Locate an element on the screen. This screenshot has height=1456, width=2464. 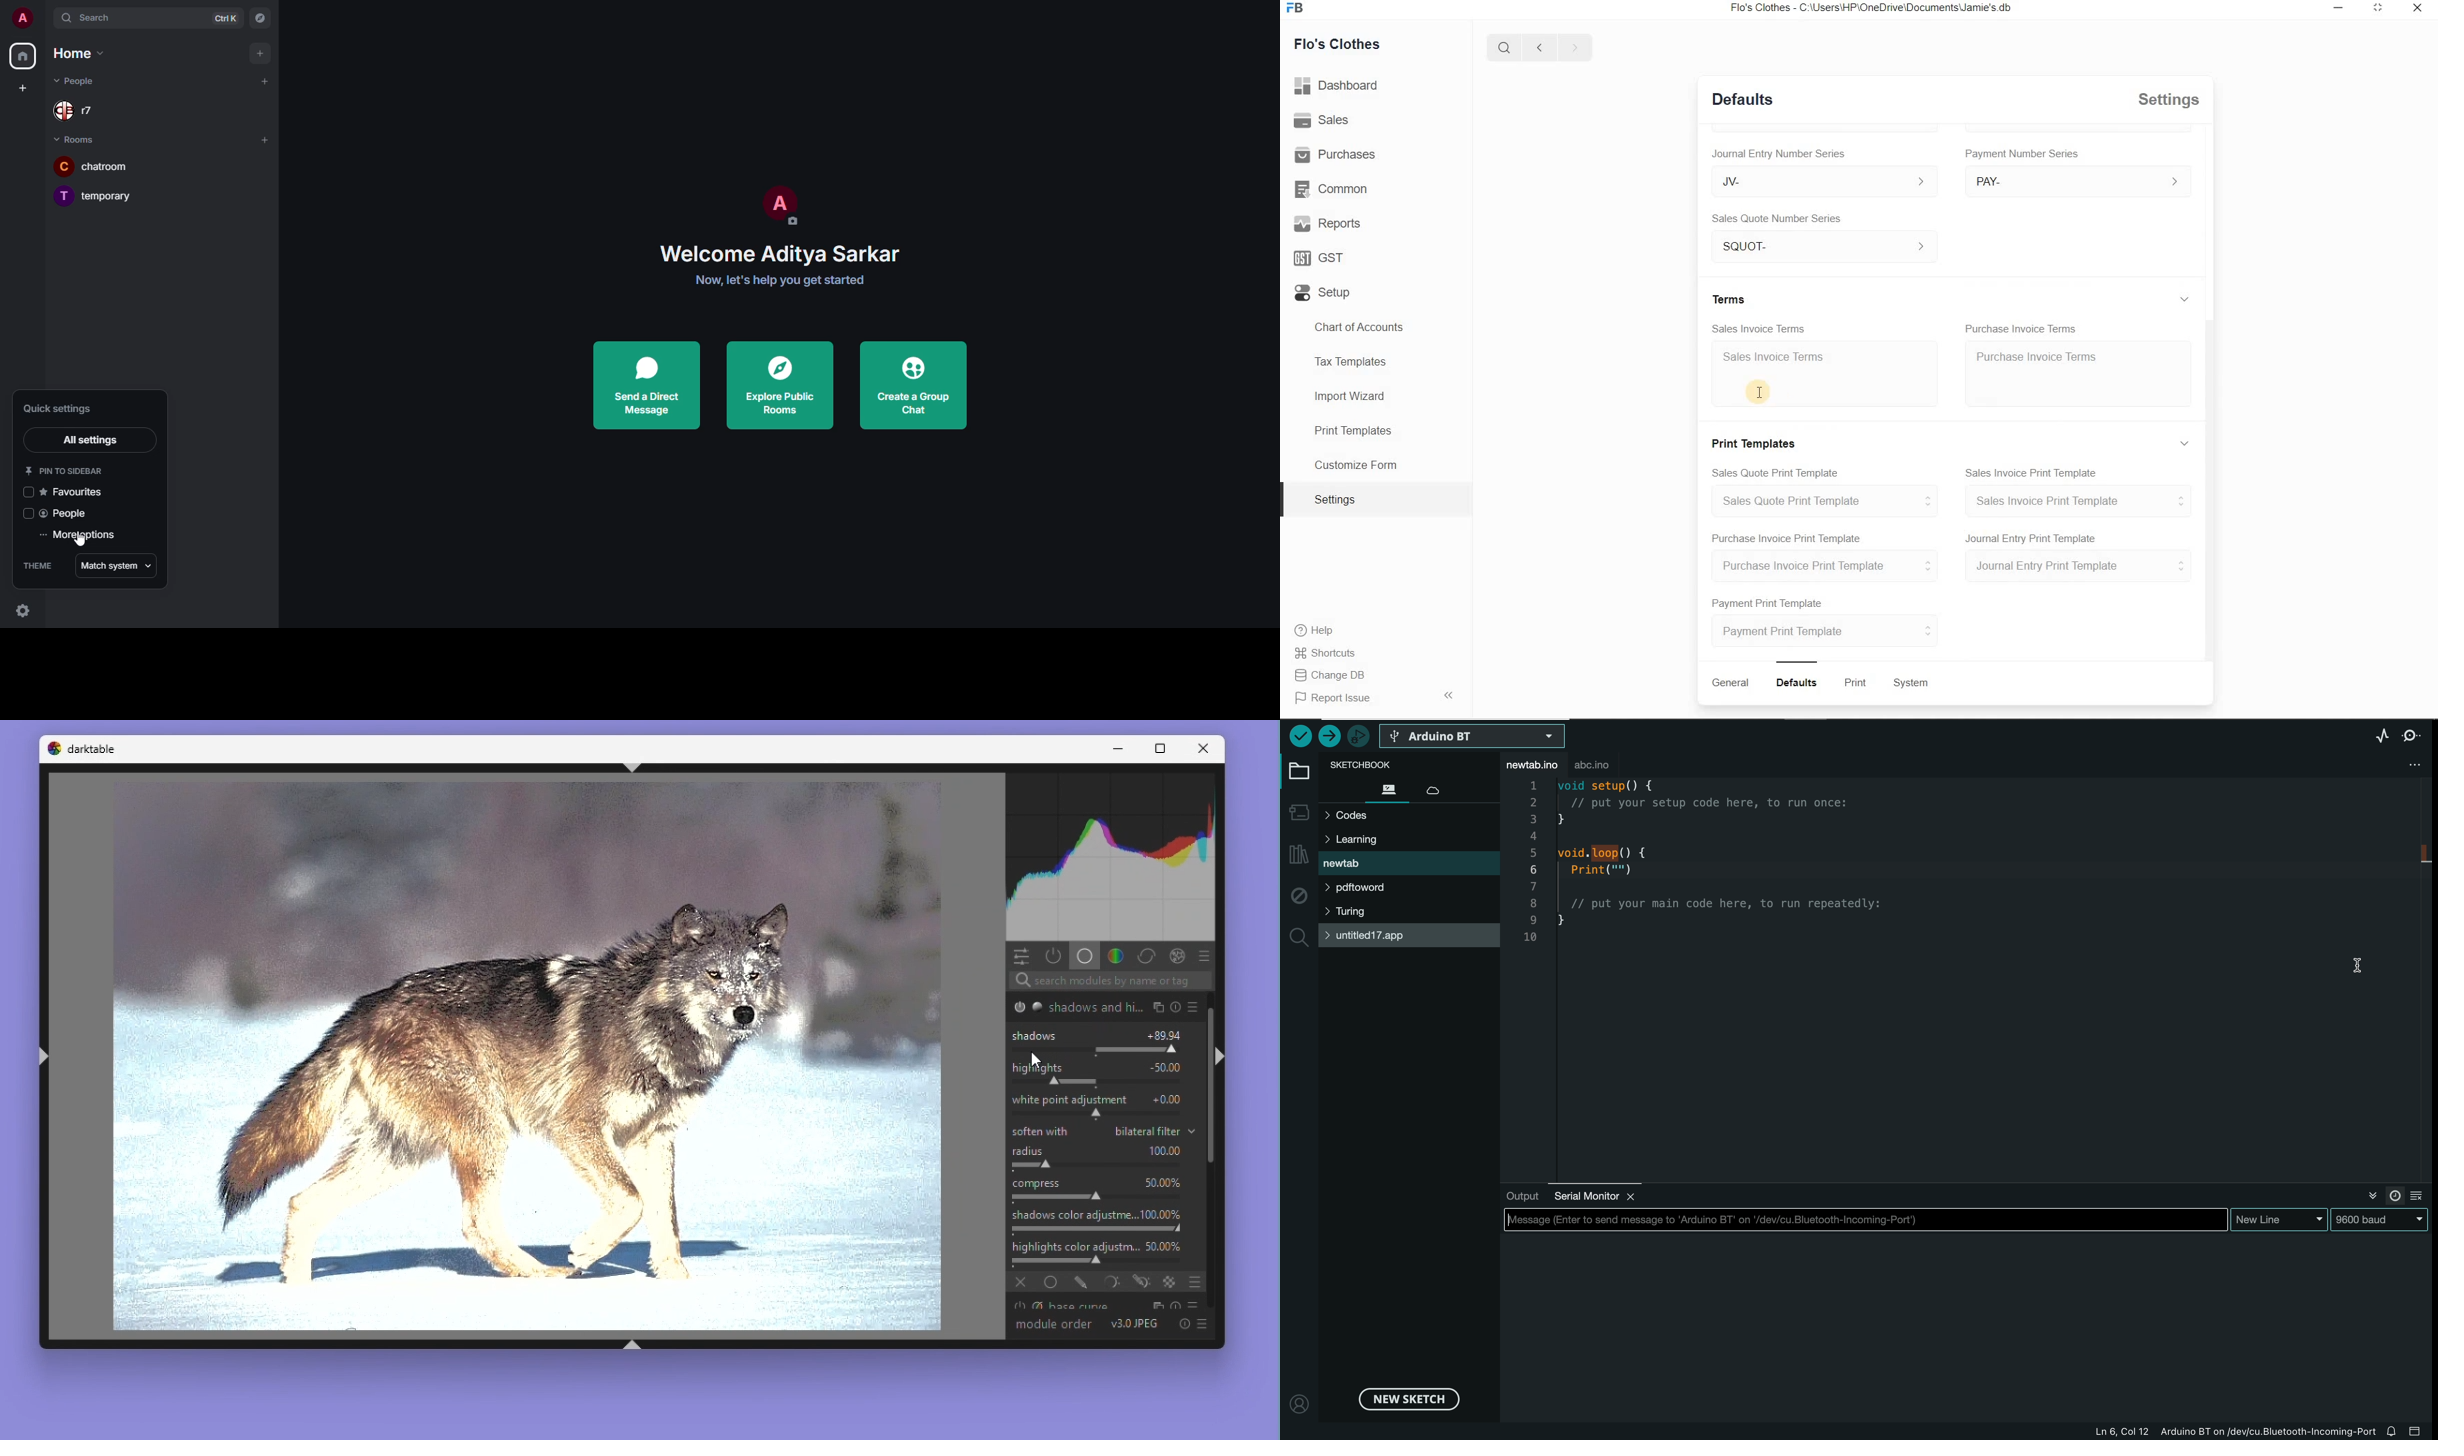
Base is located at coordinates (1084, 956).